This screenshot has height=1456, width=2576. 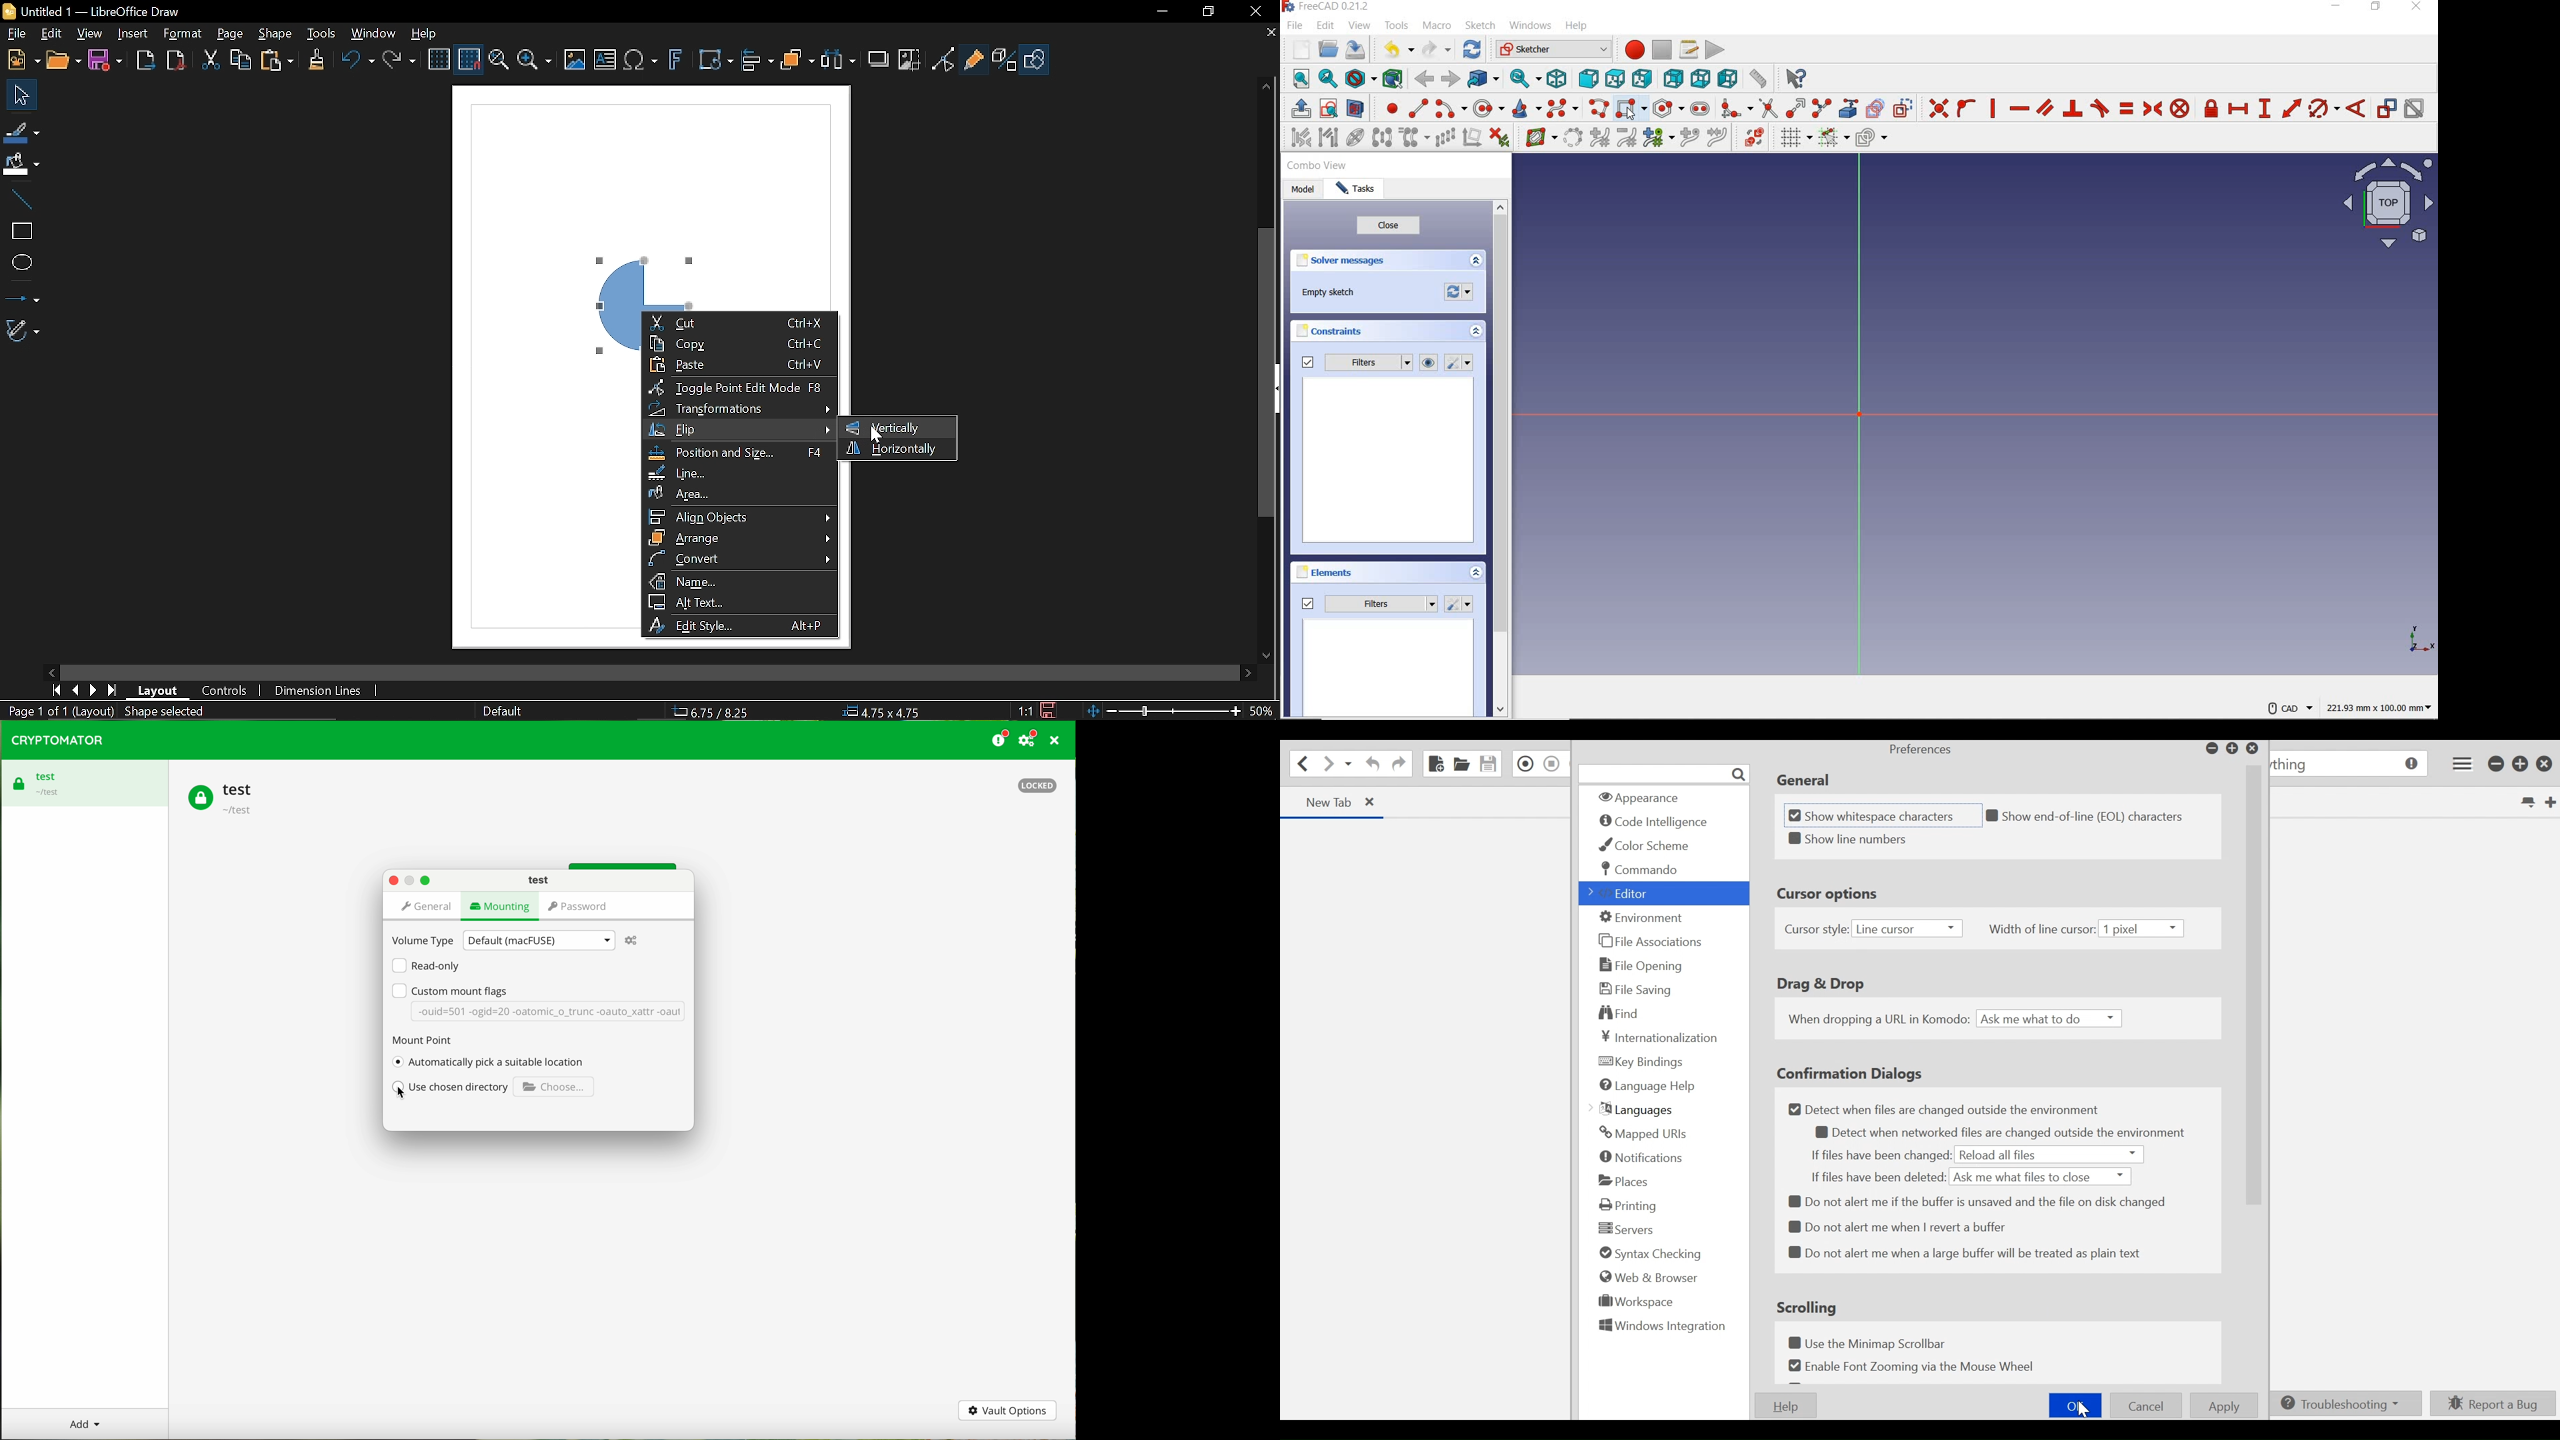 What do you see at coordinates (2421, 8) in the screenshot?
I see `close` at bounding box center [2421, 8].